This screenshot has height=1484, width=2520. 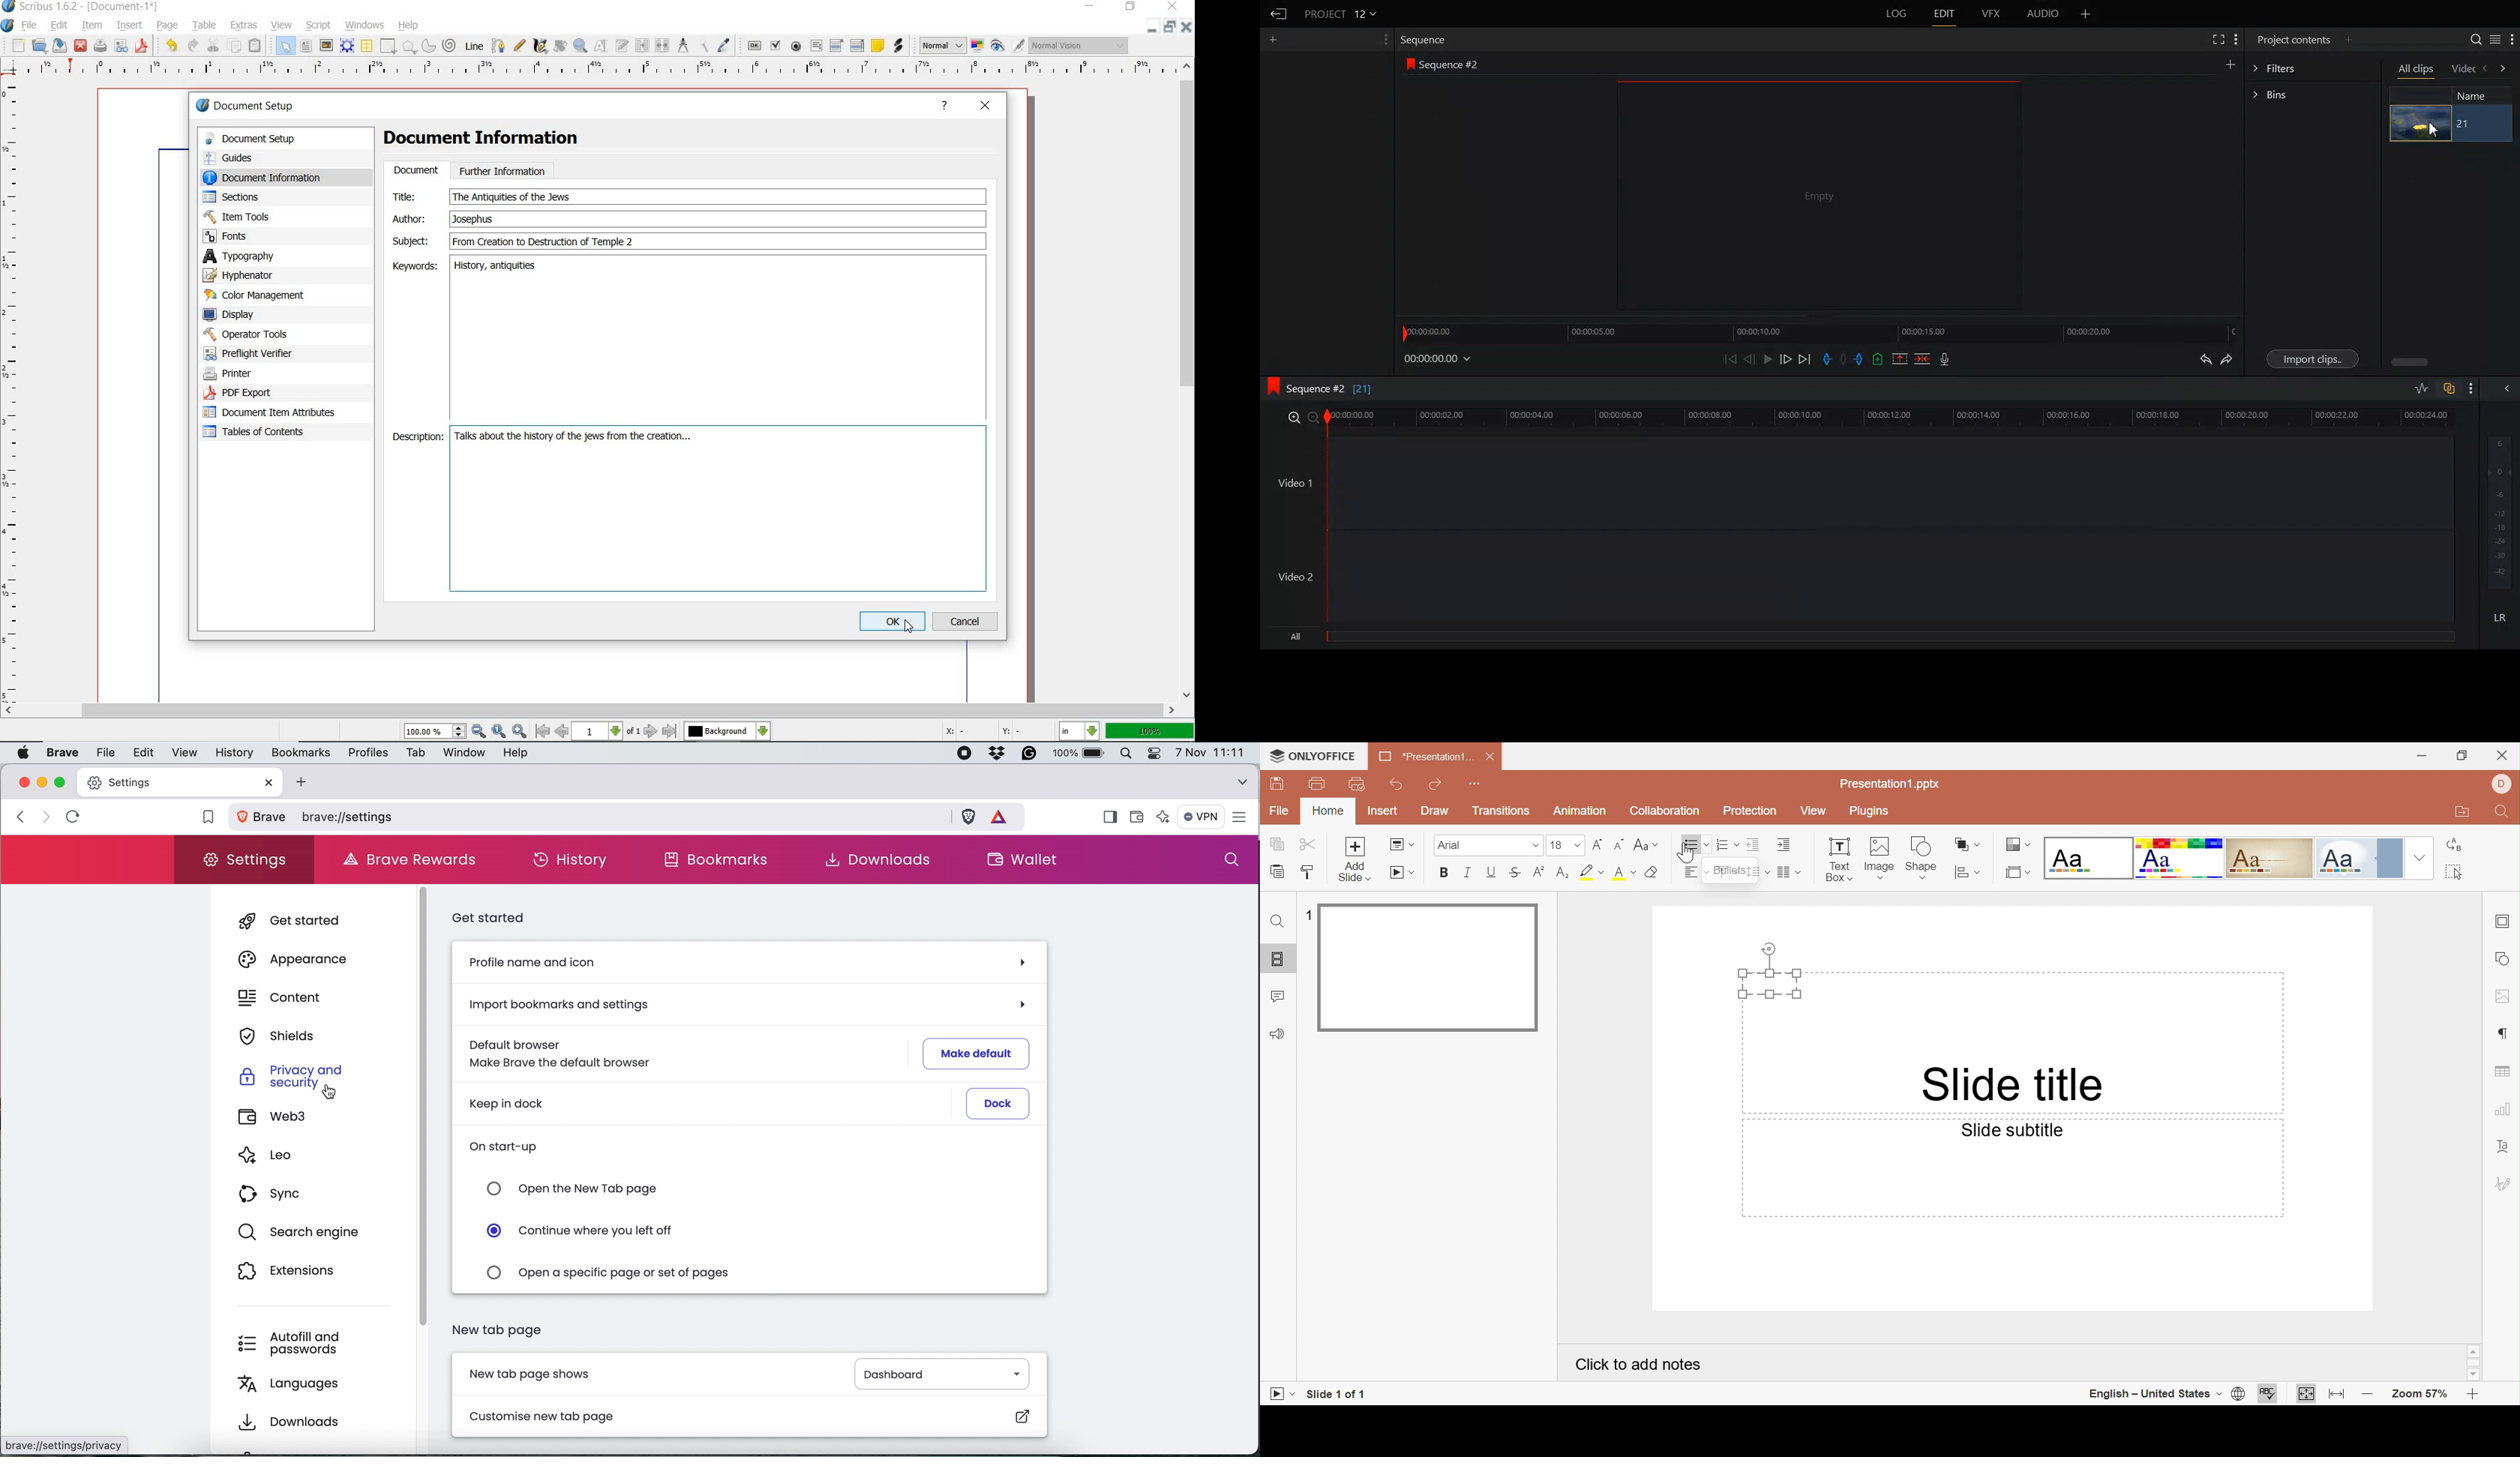 What do you see at coordinates (415, 171) in the screenshot?
I see `document` at bounding box center [415, 171].